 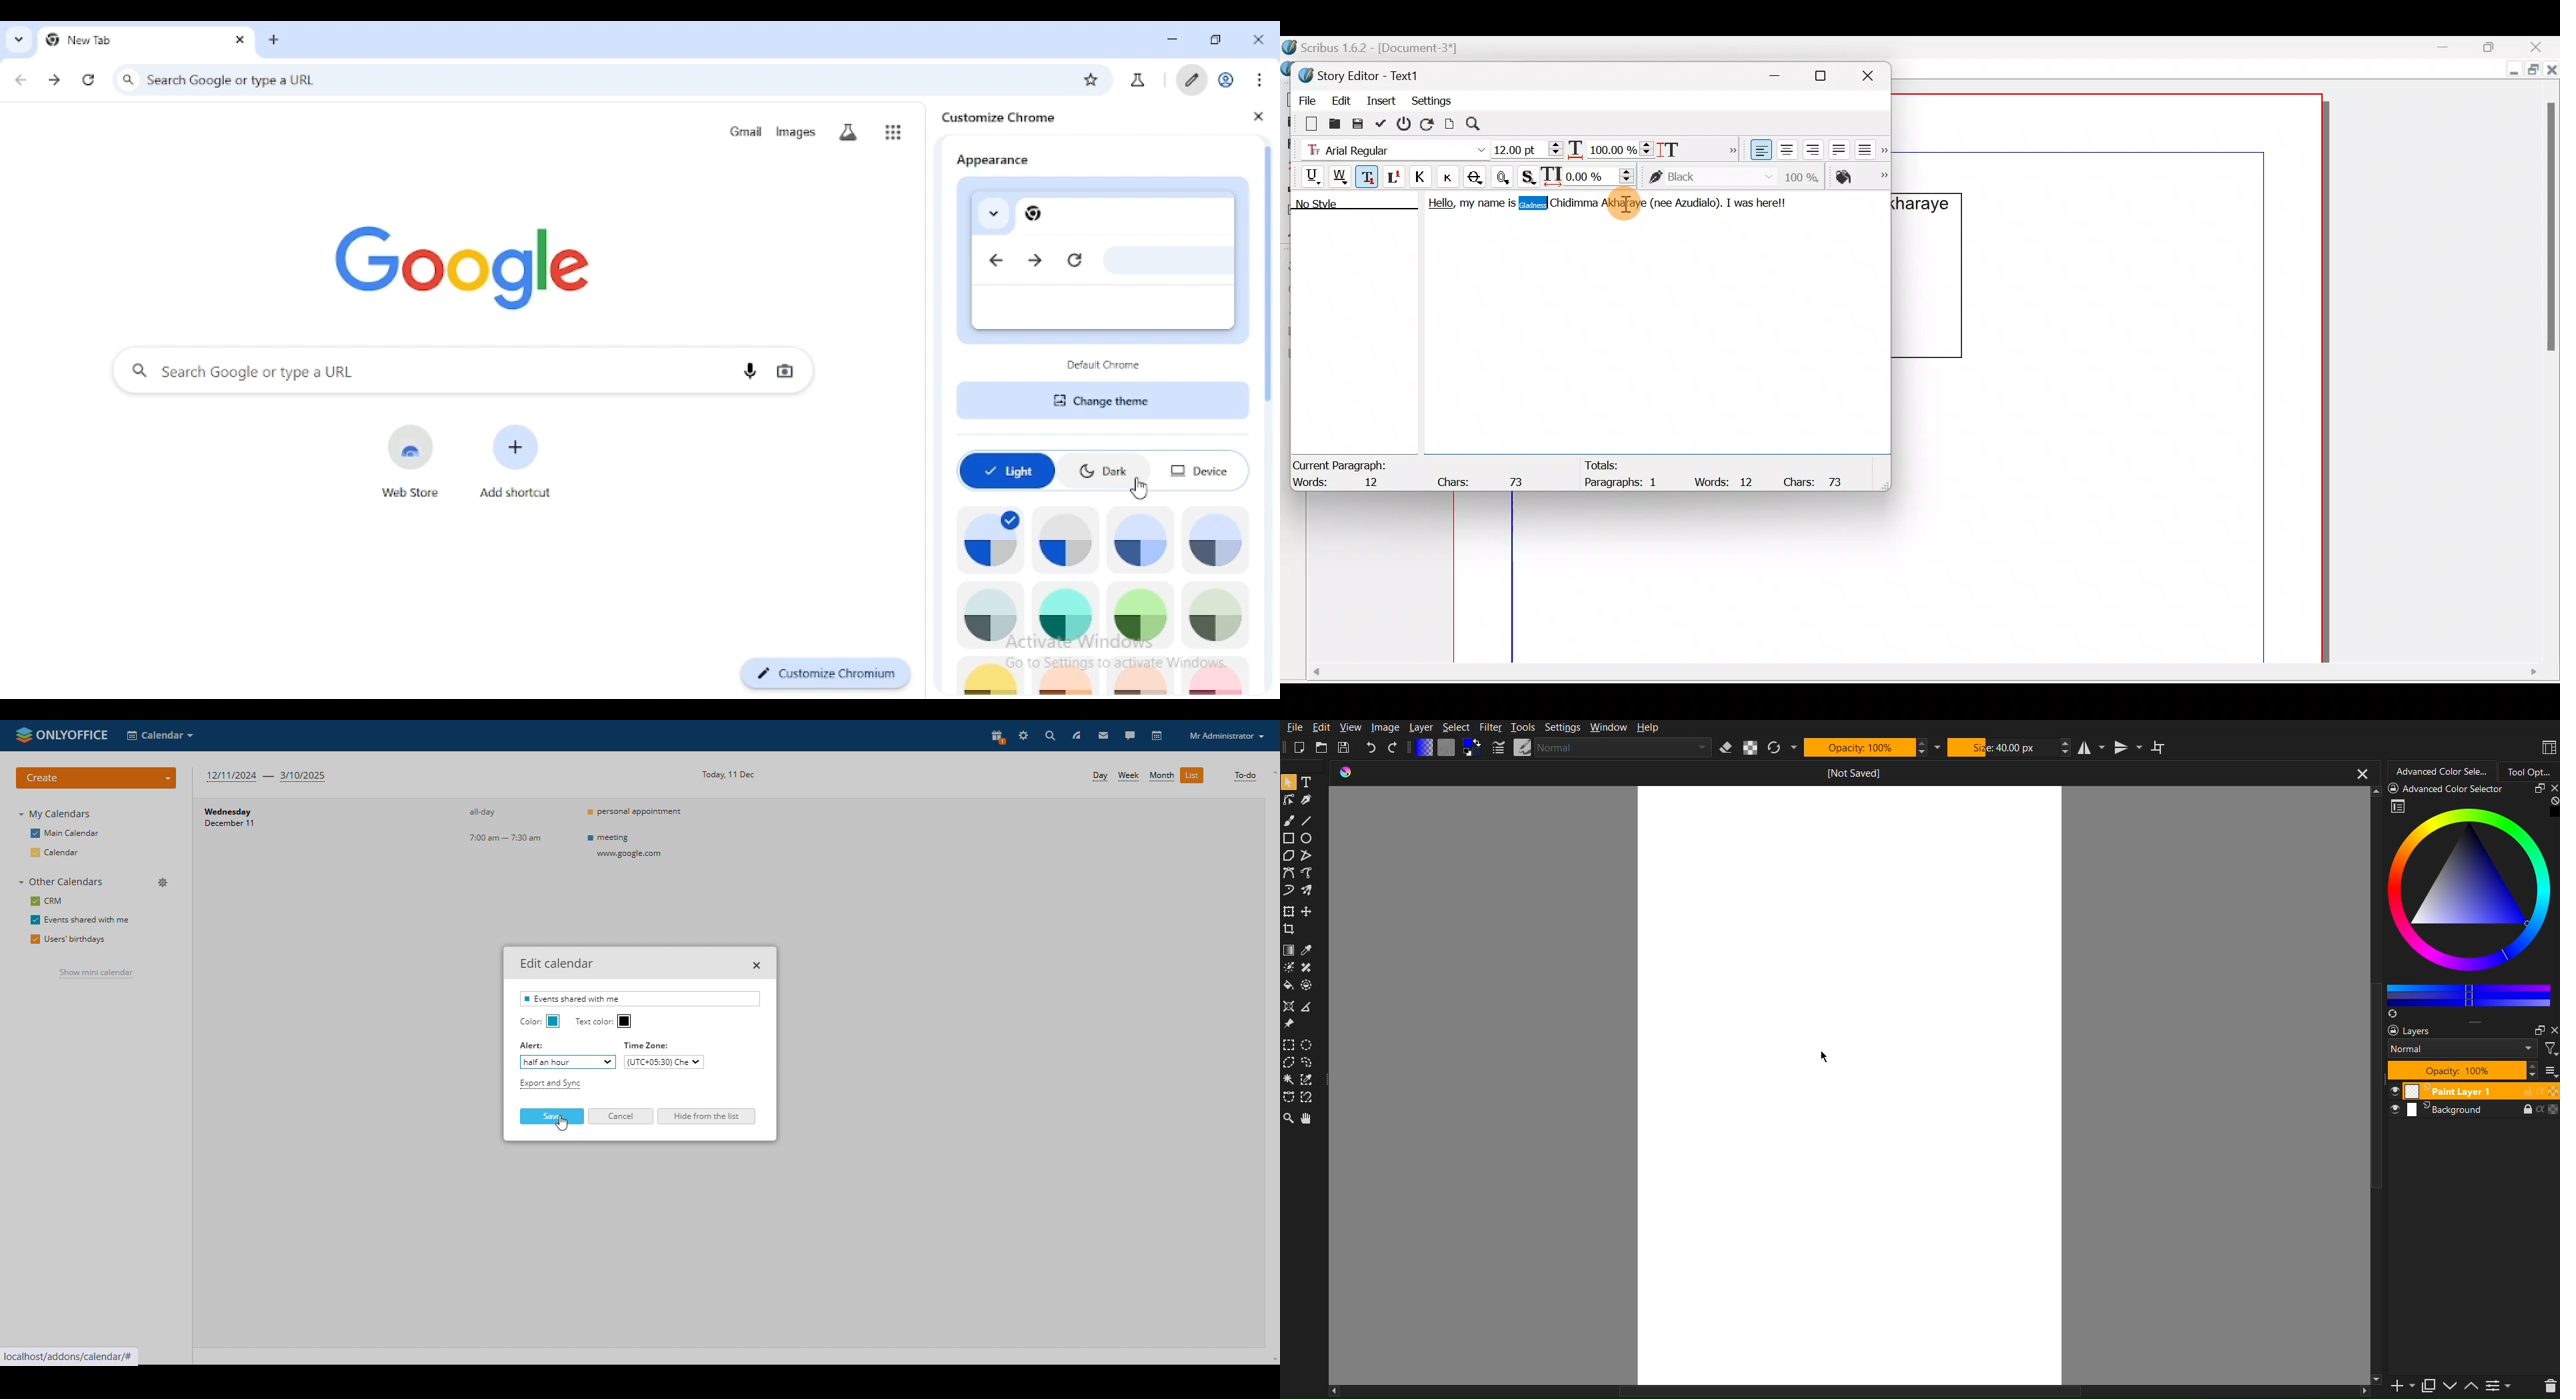 I want to click on Update text frame, so click(x=1450, y=122).